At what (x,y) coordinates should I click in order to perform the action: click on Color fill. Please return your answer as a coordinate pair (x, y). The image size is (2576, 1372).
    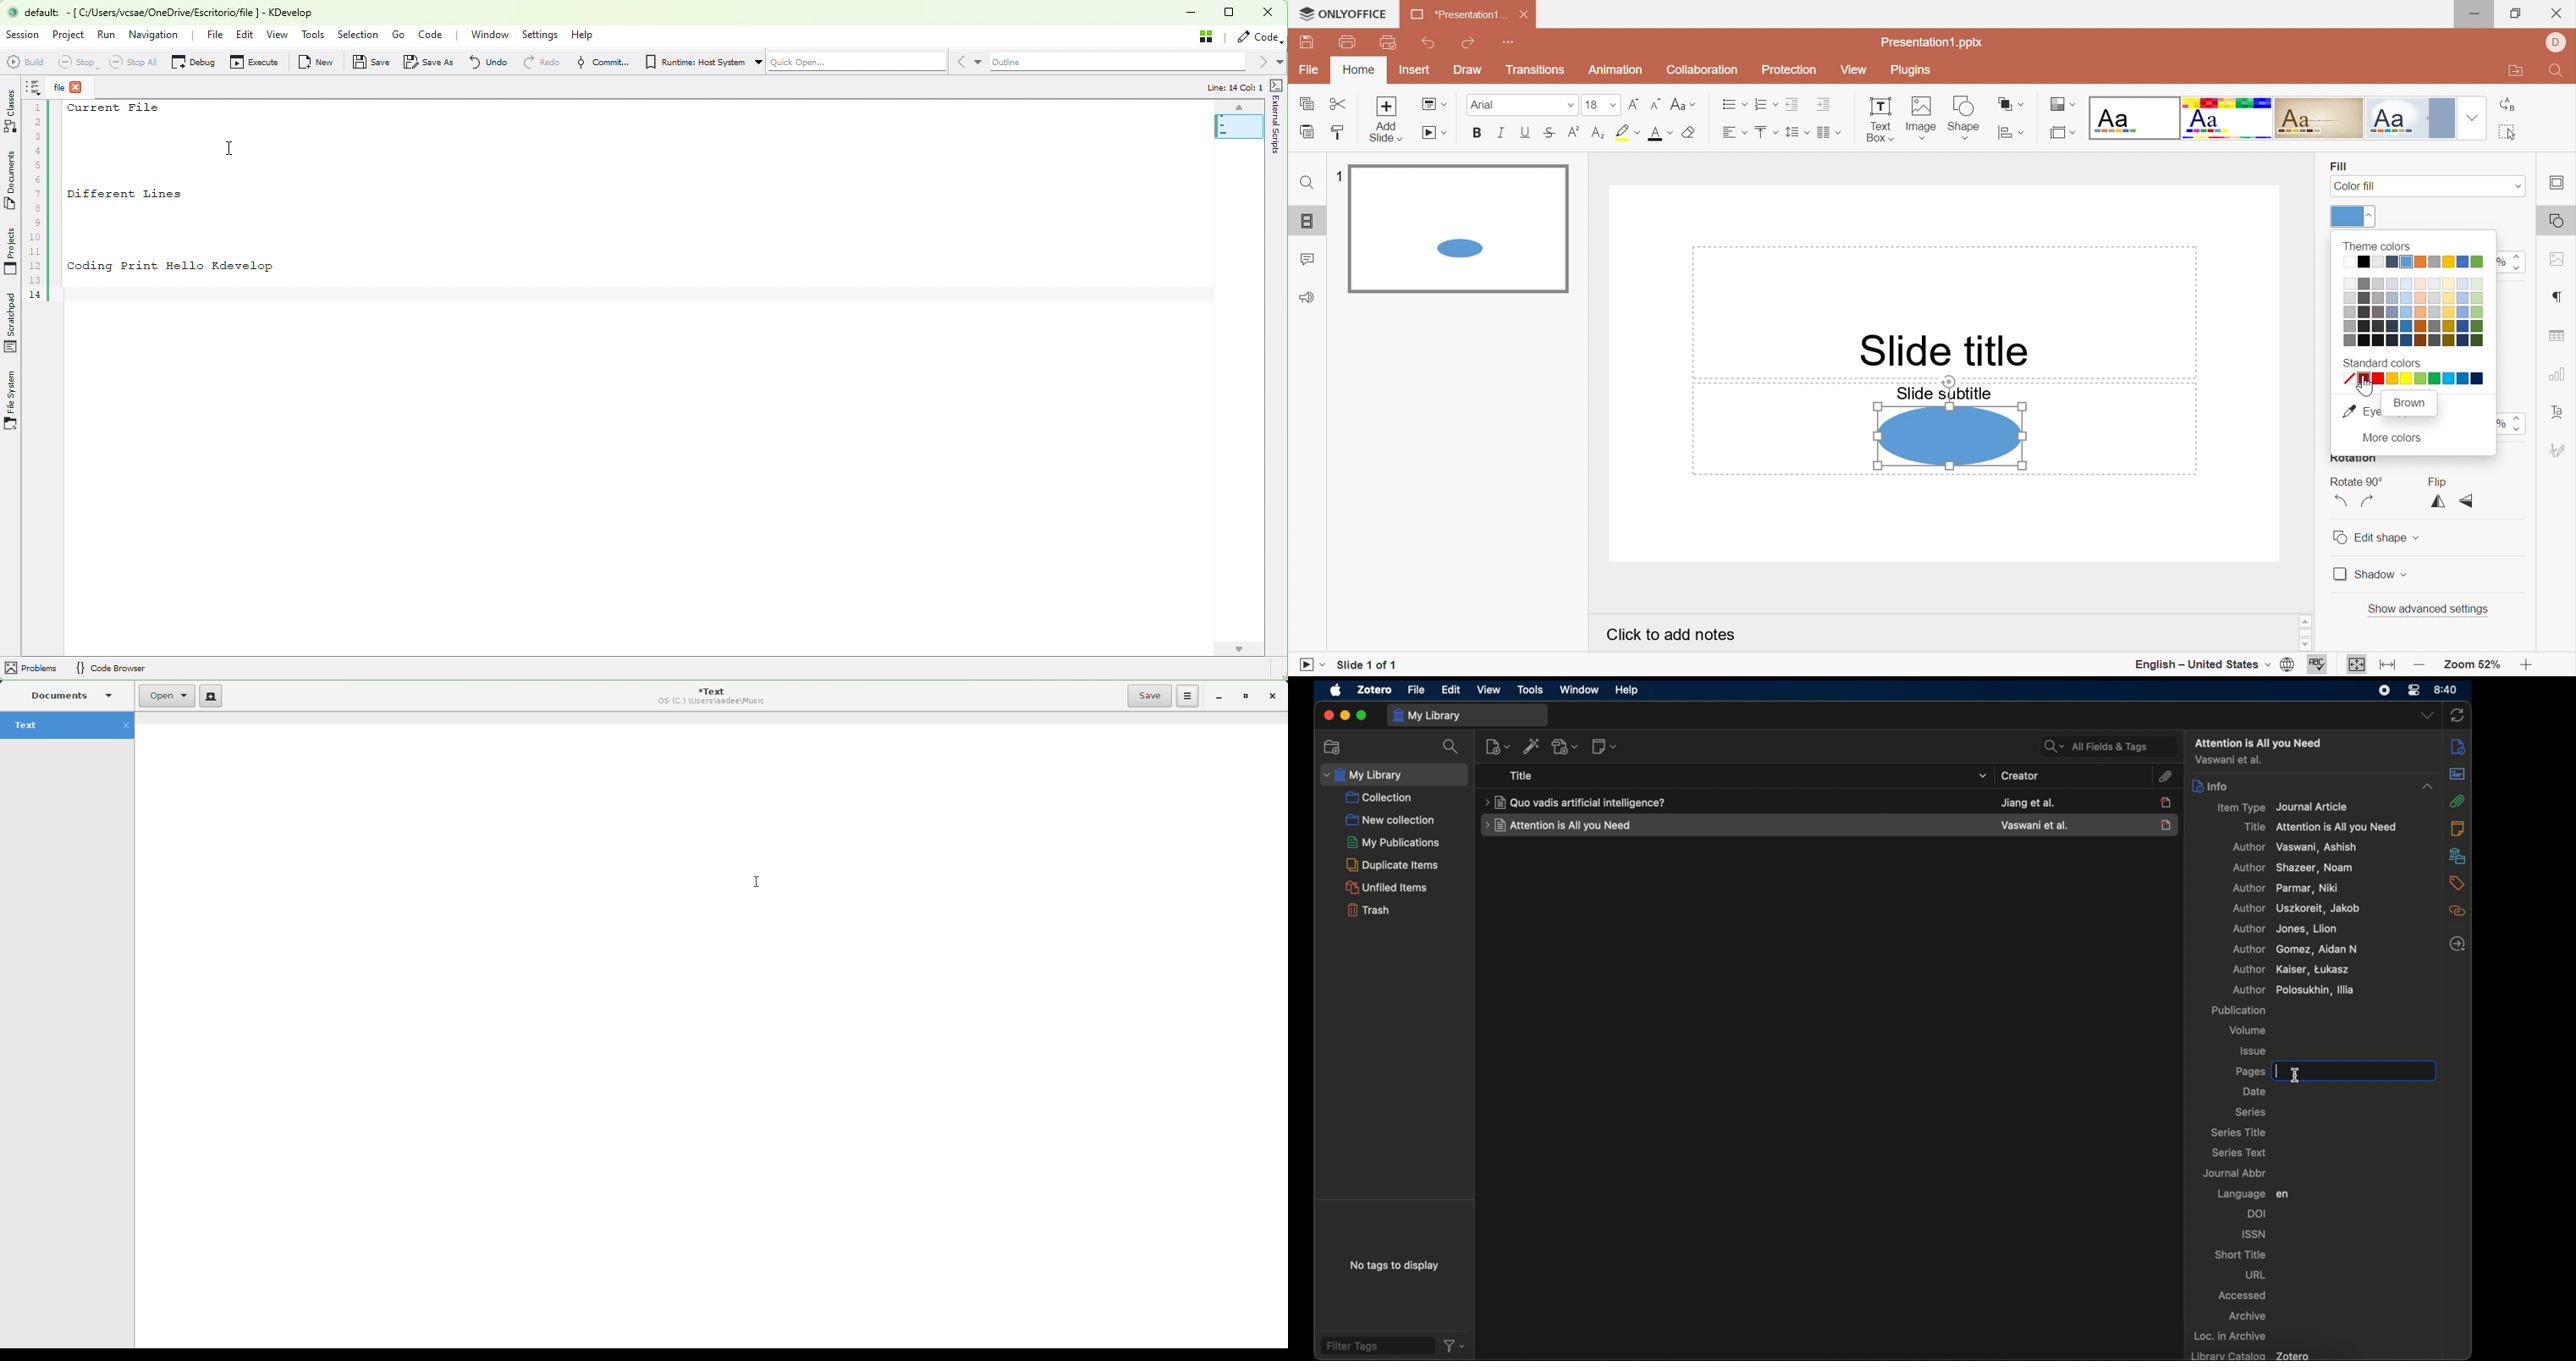
    Looking at the image, I should click on (2427, 187).